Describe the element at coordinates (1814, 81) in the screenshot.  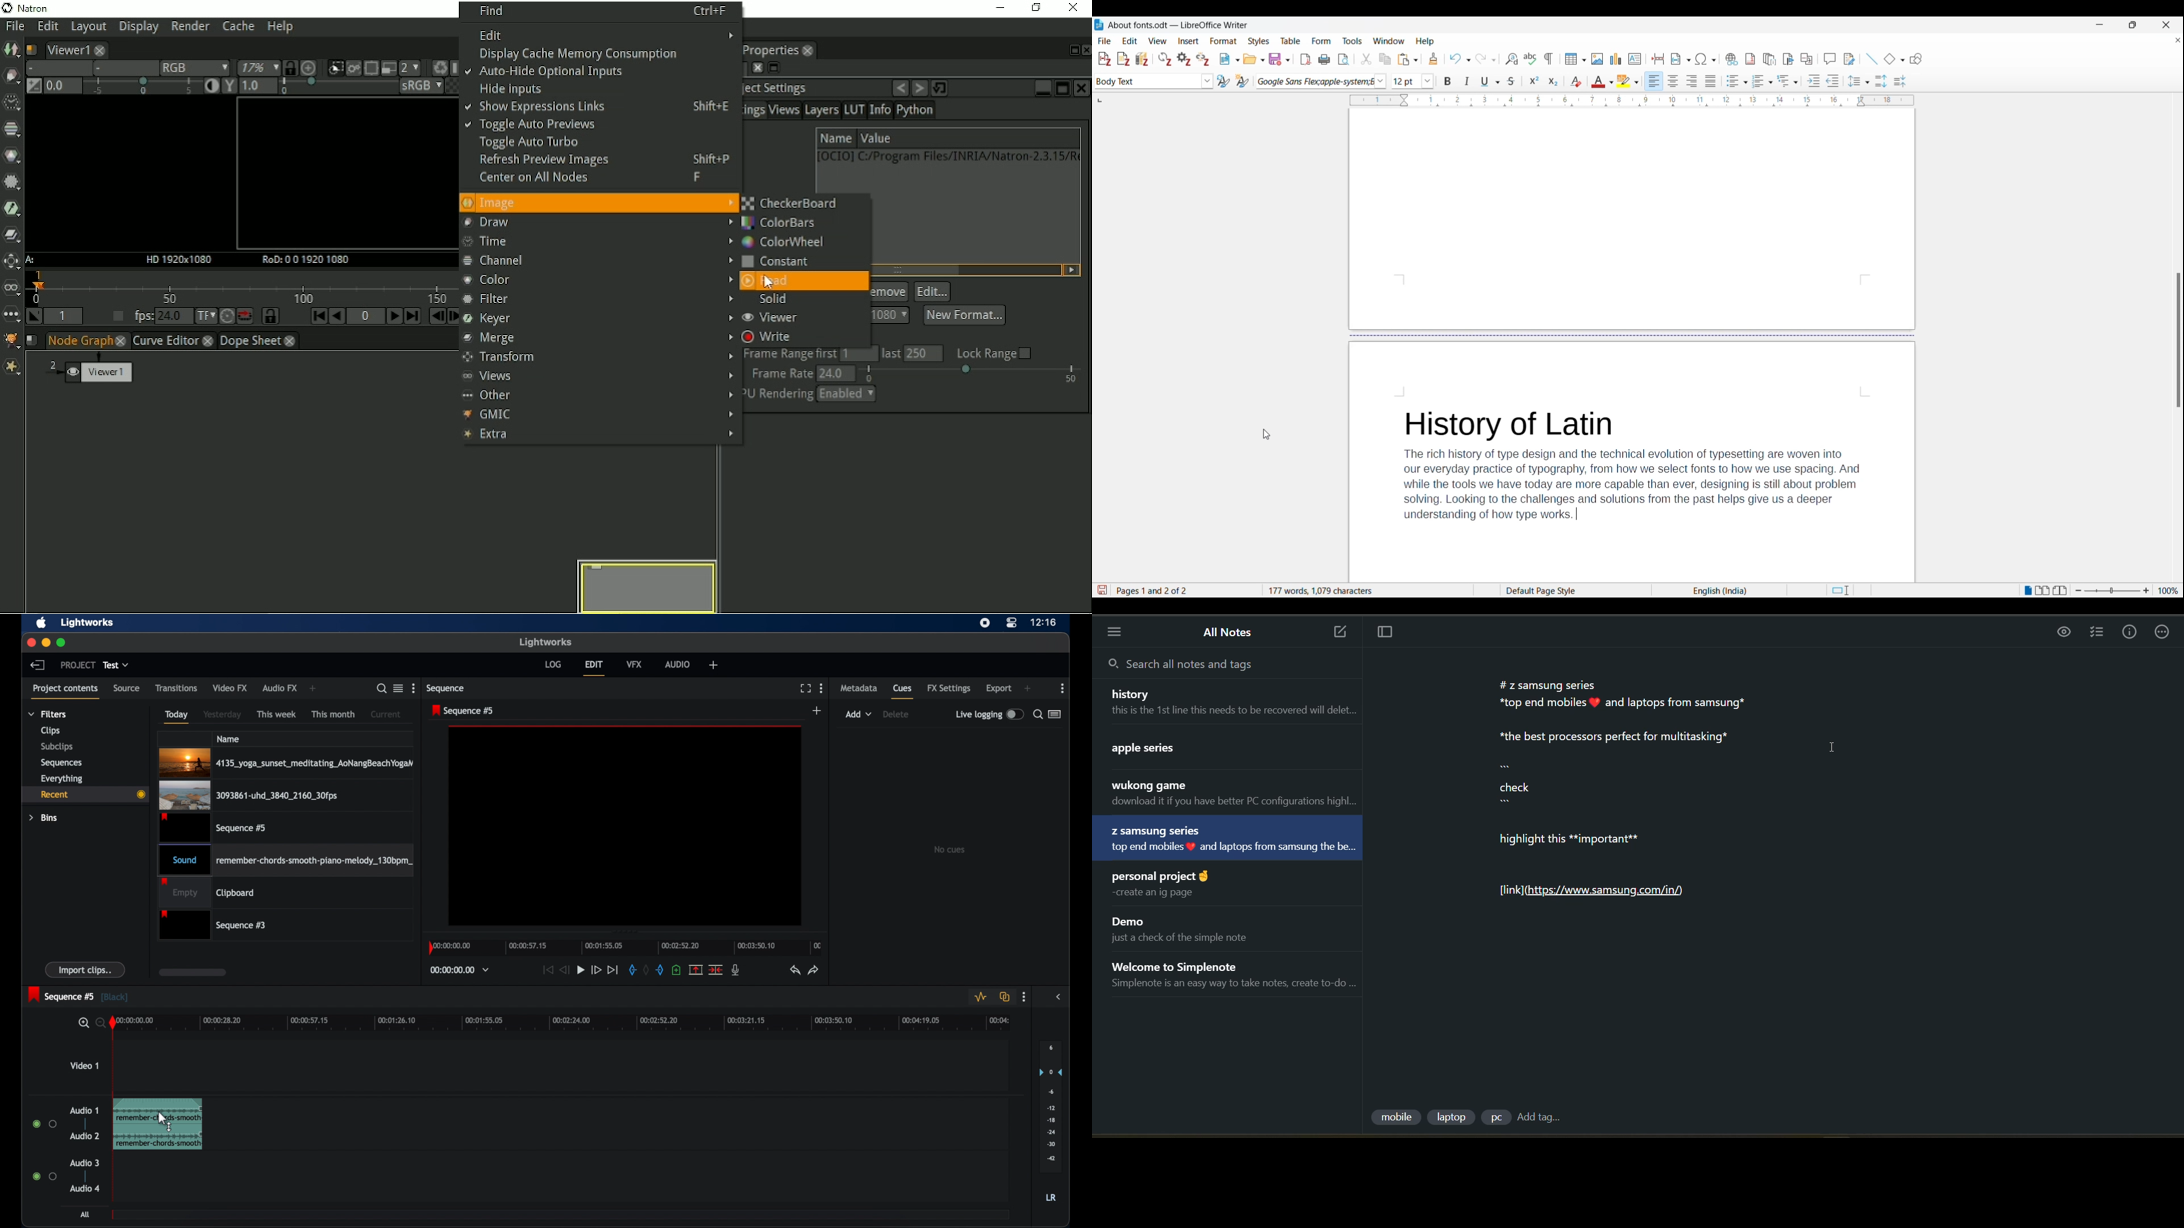
I see `Increase indentation` at that location.